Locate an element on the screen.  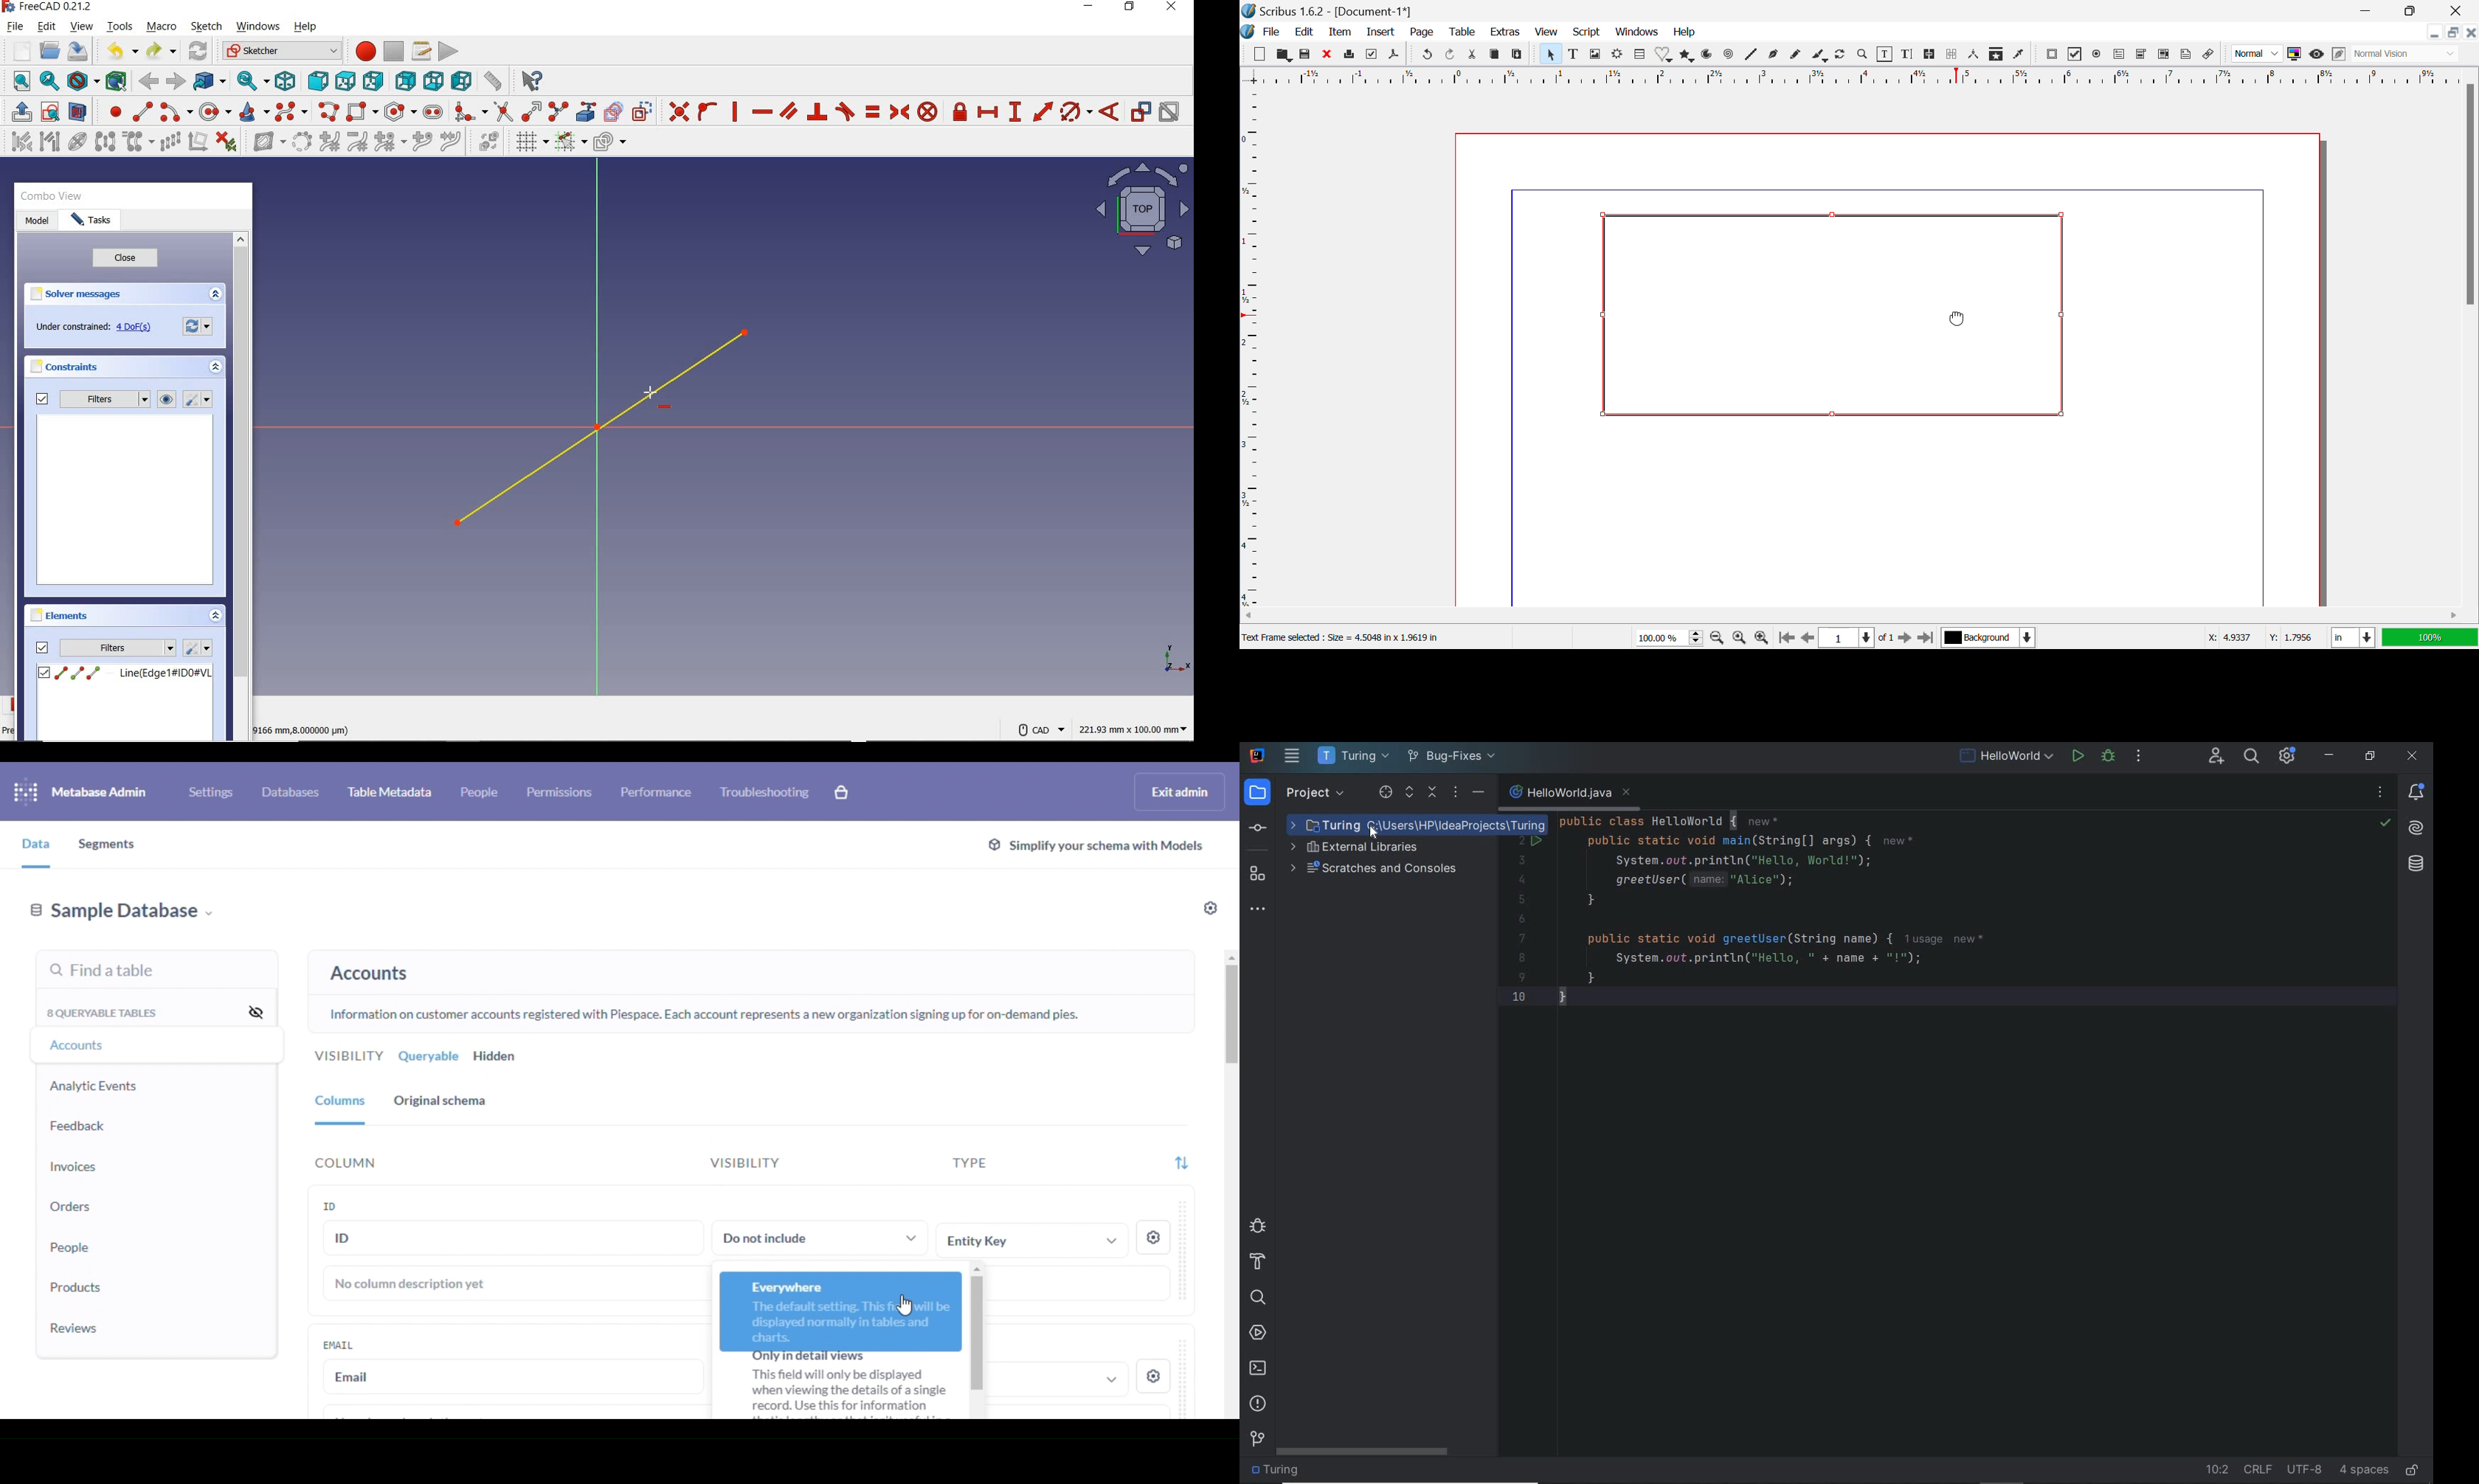
BOUNDING BOX is located at coordinates (119, 82).